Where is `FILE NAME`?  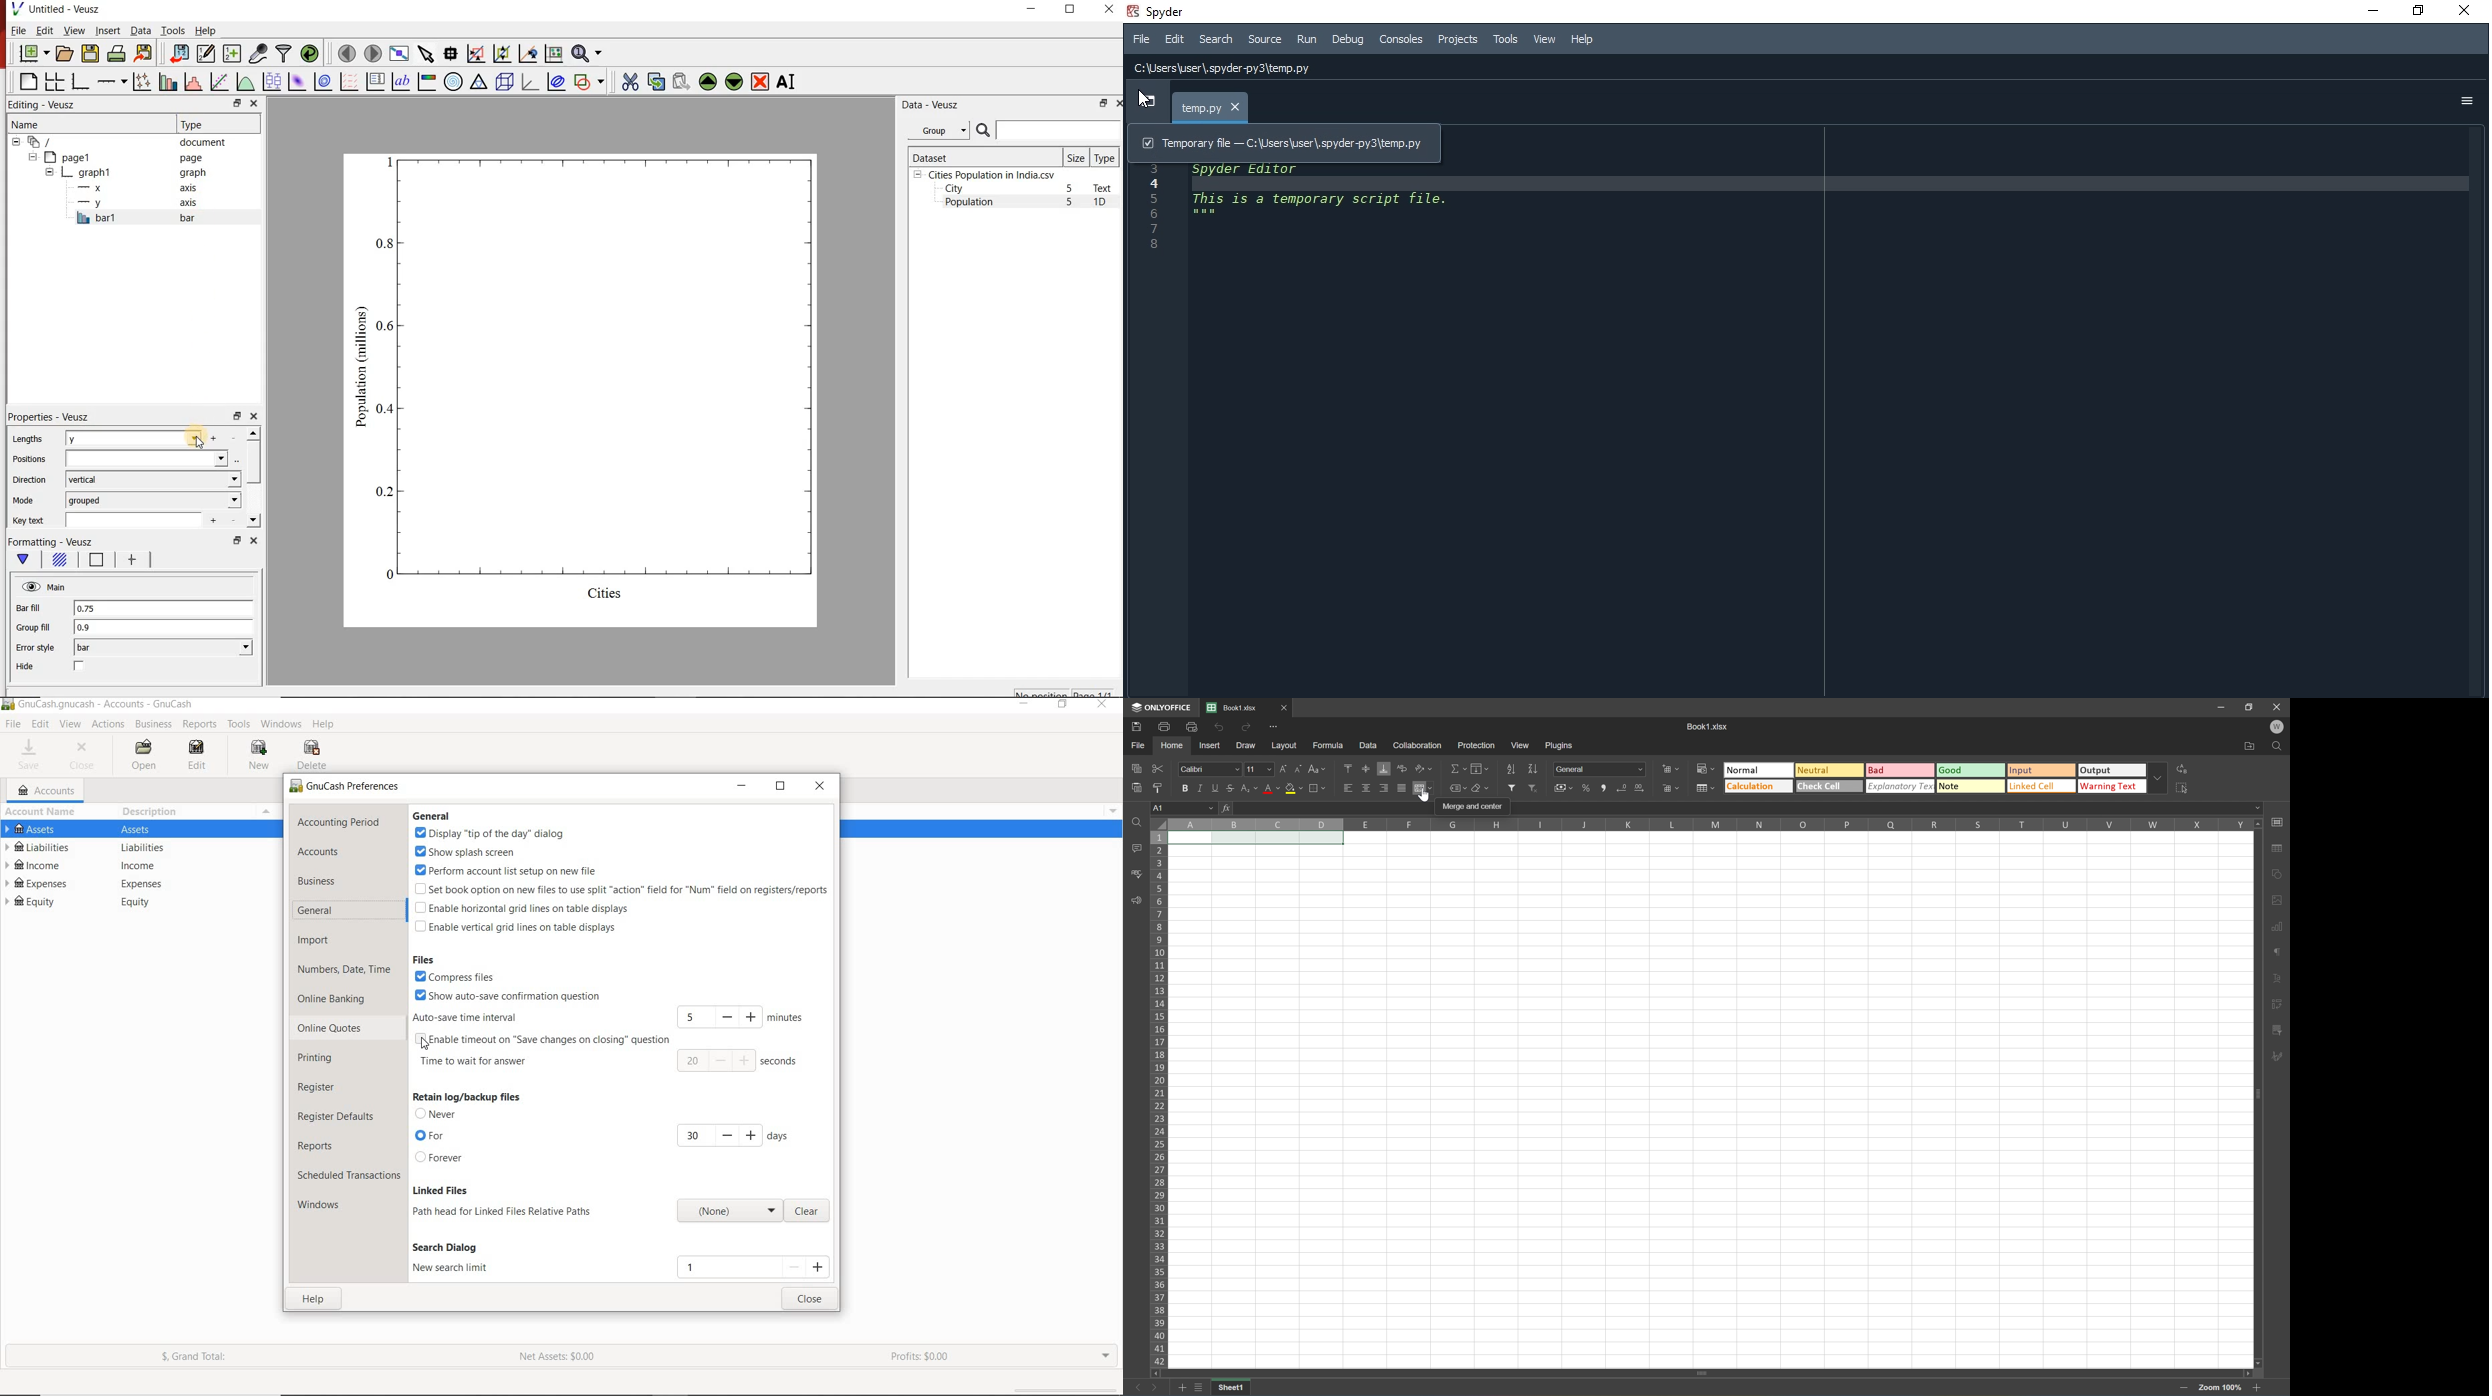
FILE NAME is located at coordinates (98, 703).